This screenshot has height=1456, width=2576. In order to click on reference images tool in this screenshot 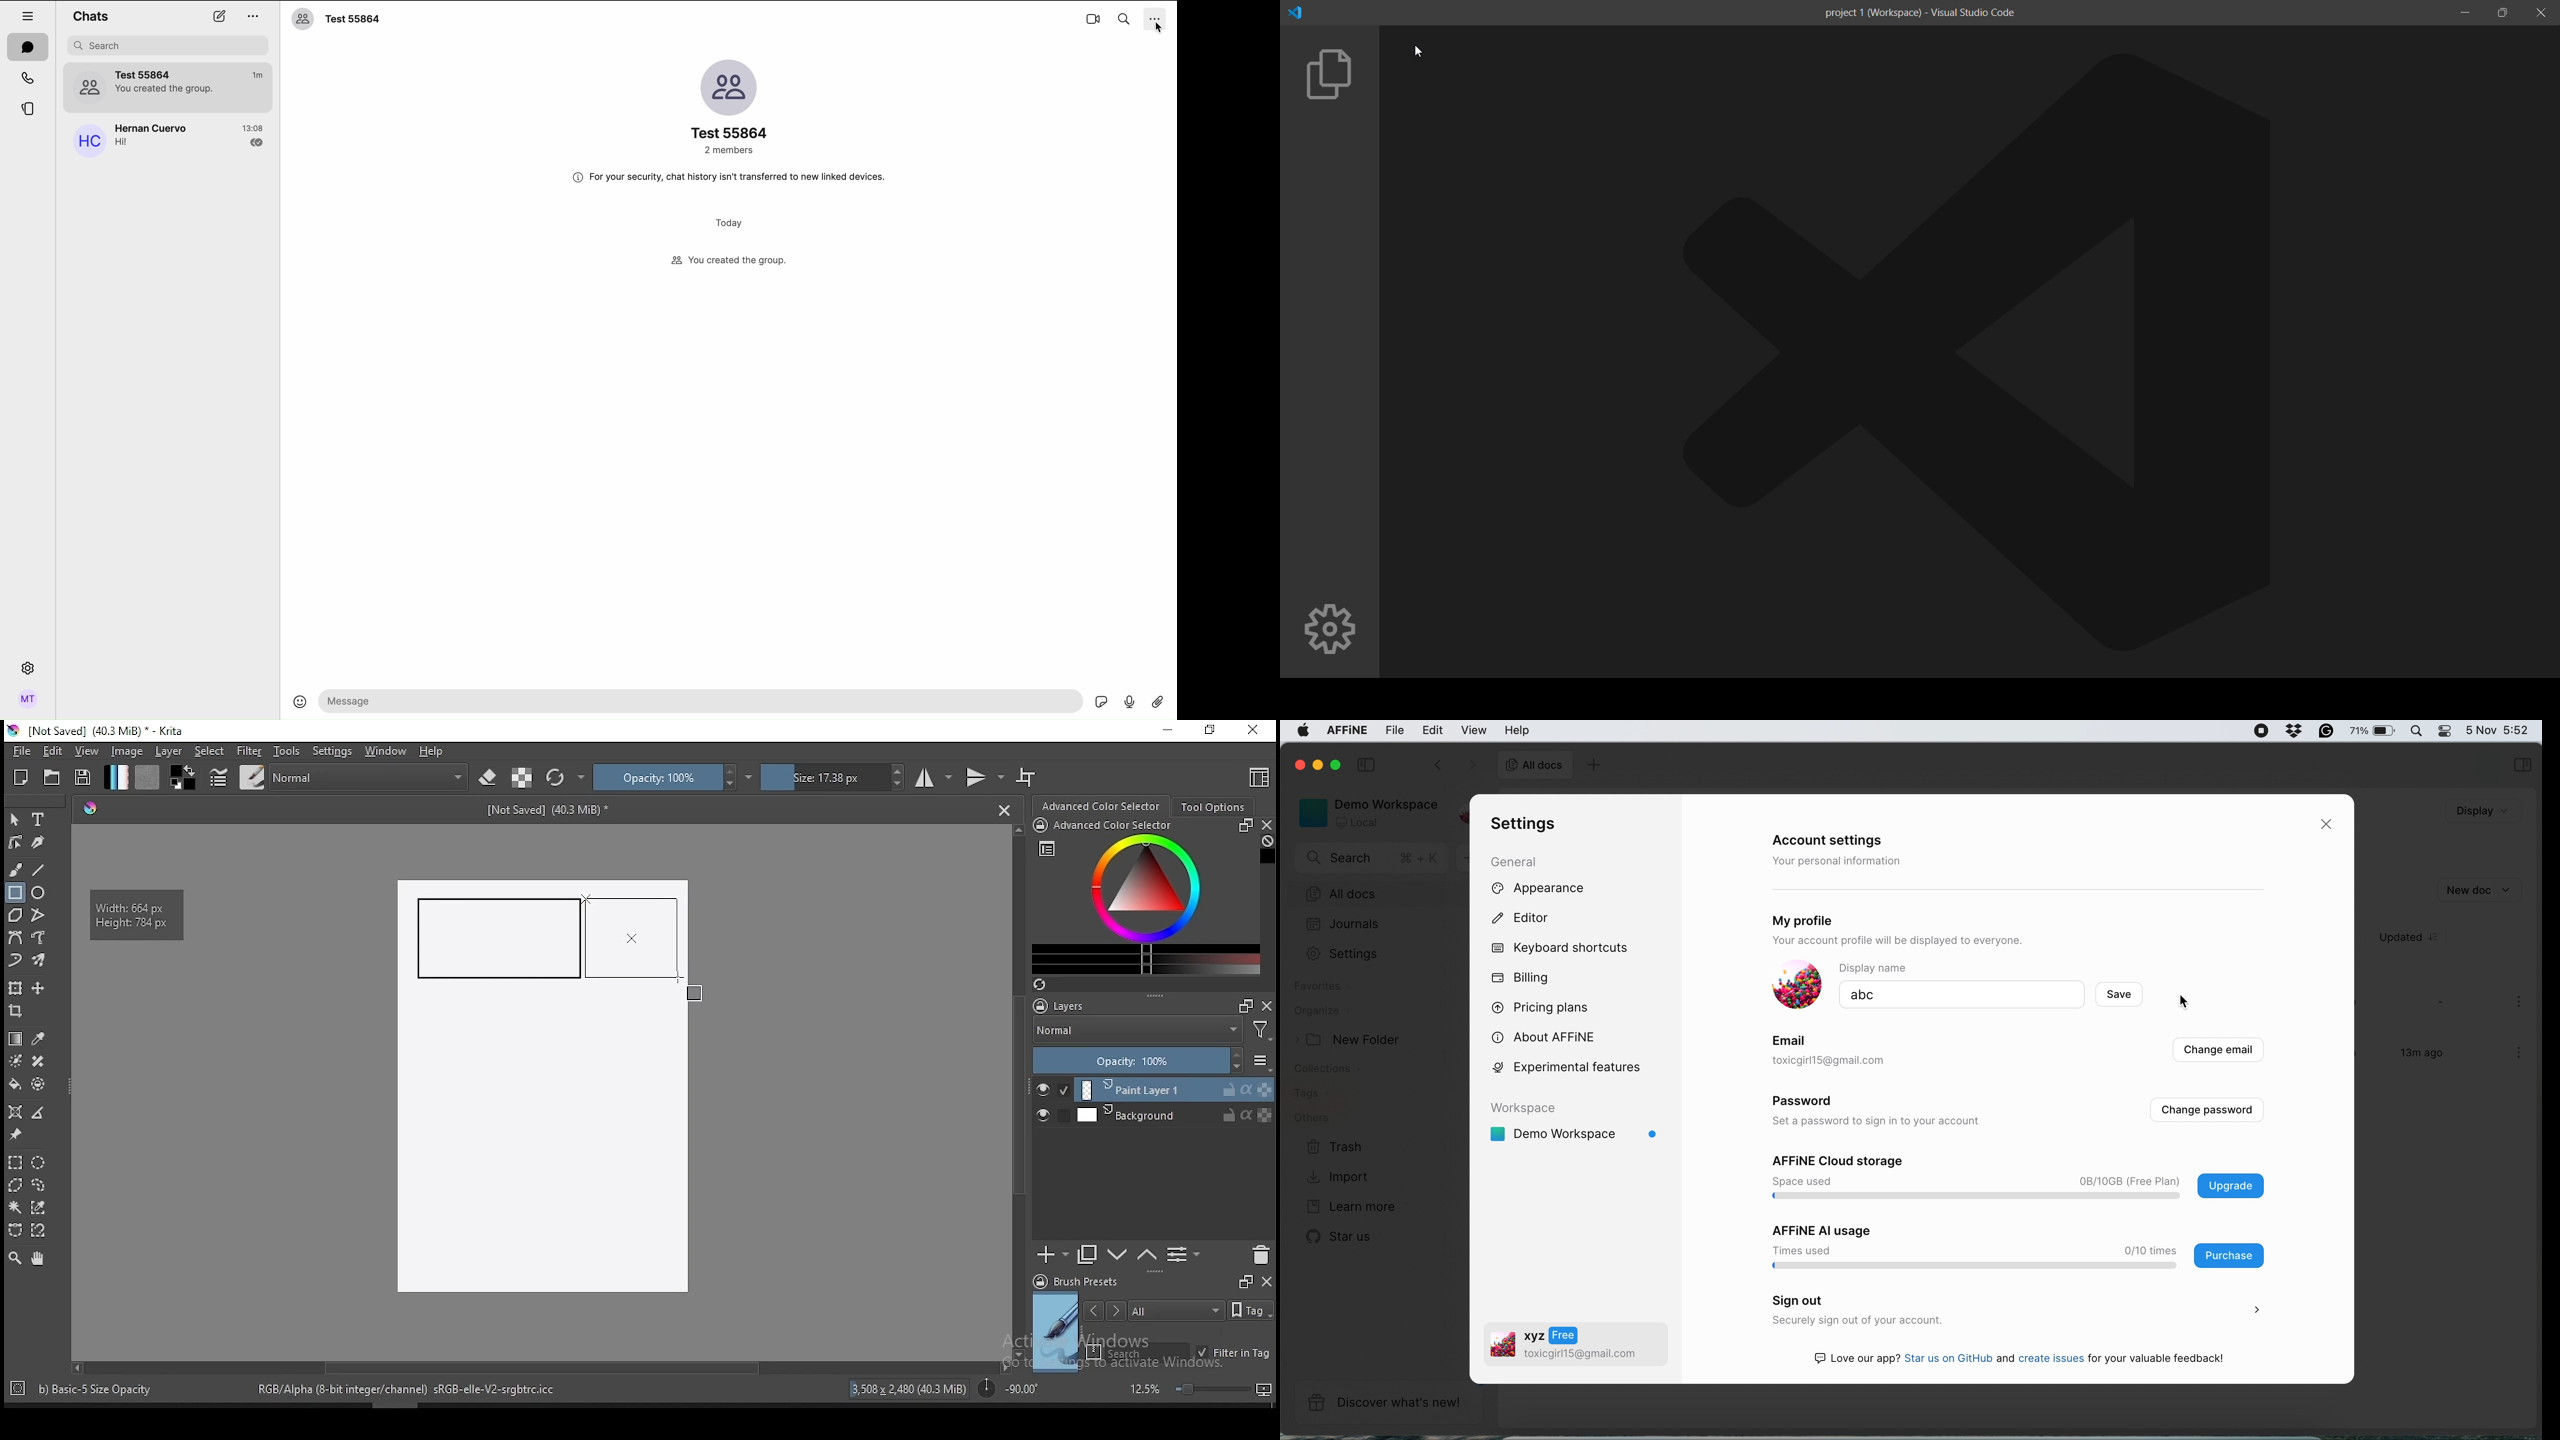, I will do `click(14, 1135)`.